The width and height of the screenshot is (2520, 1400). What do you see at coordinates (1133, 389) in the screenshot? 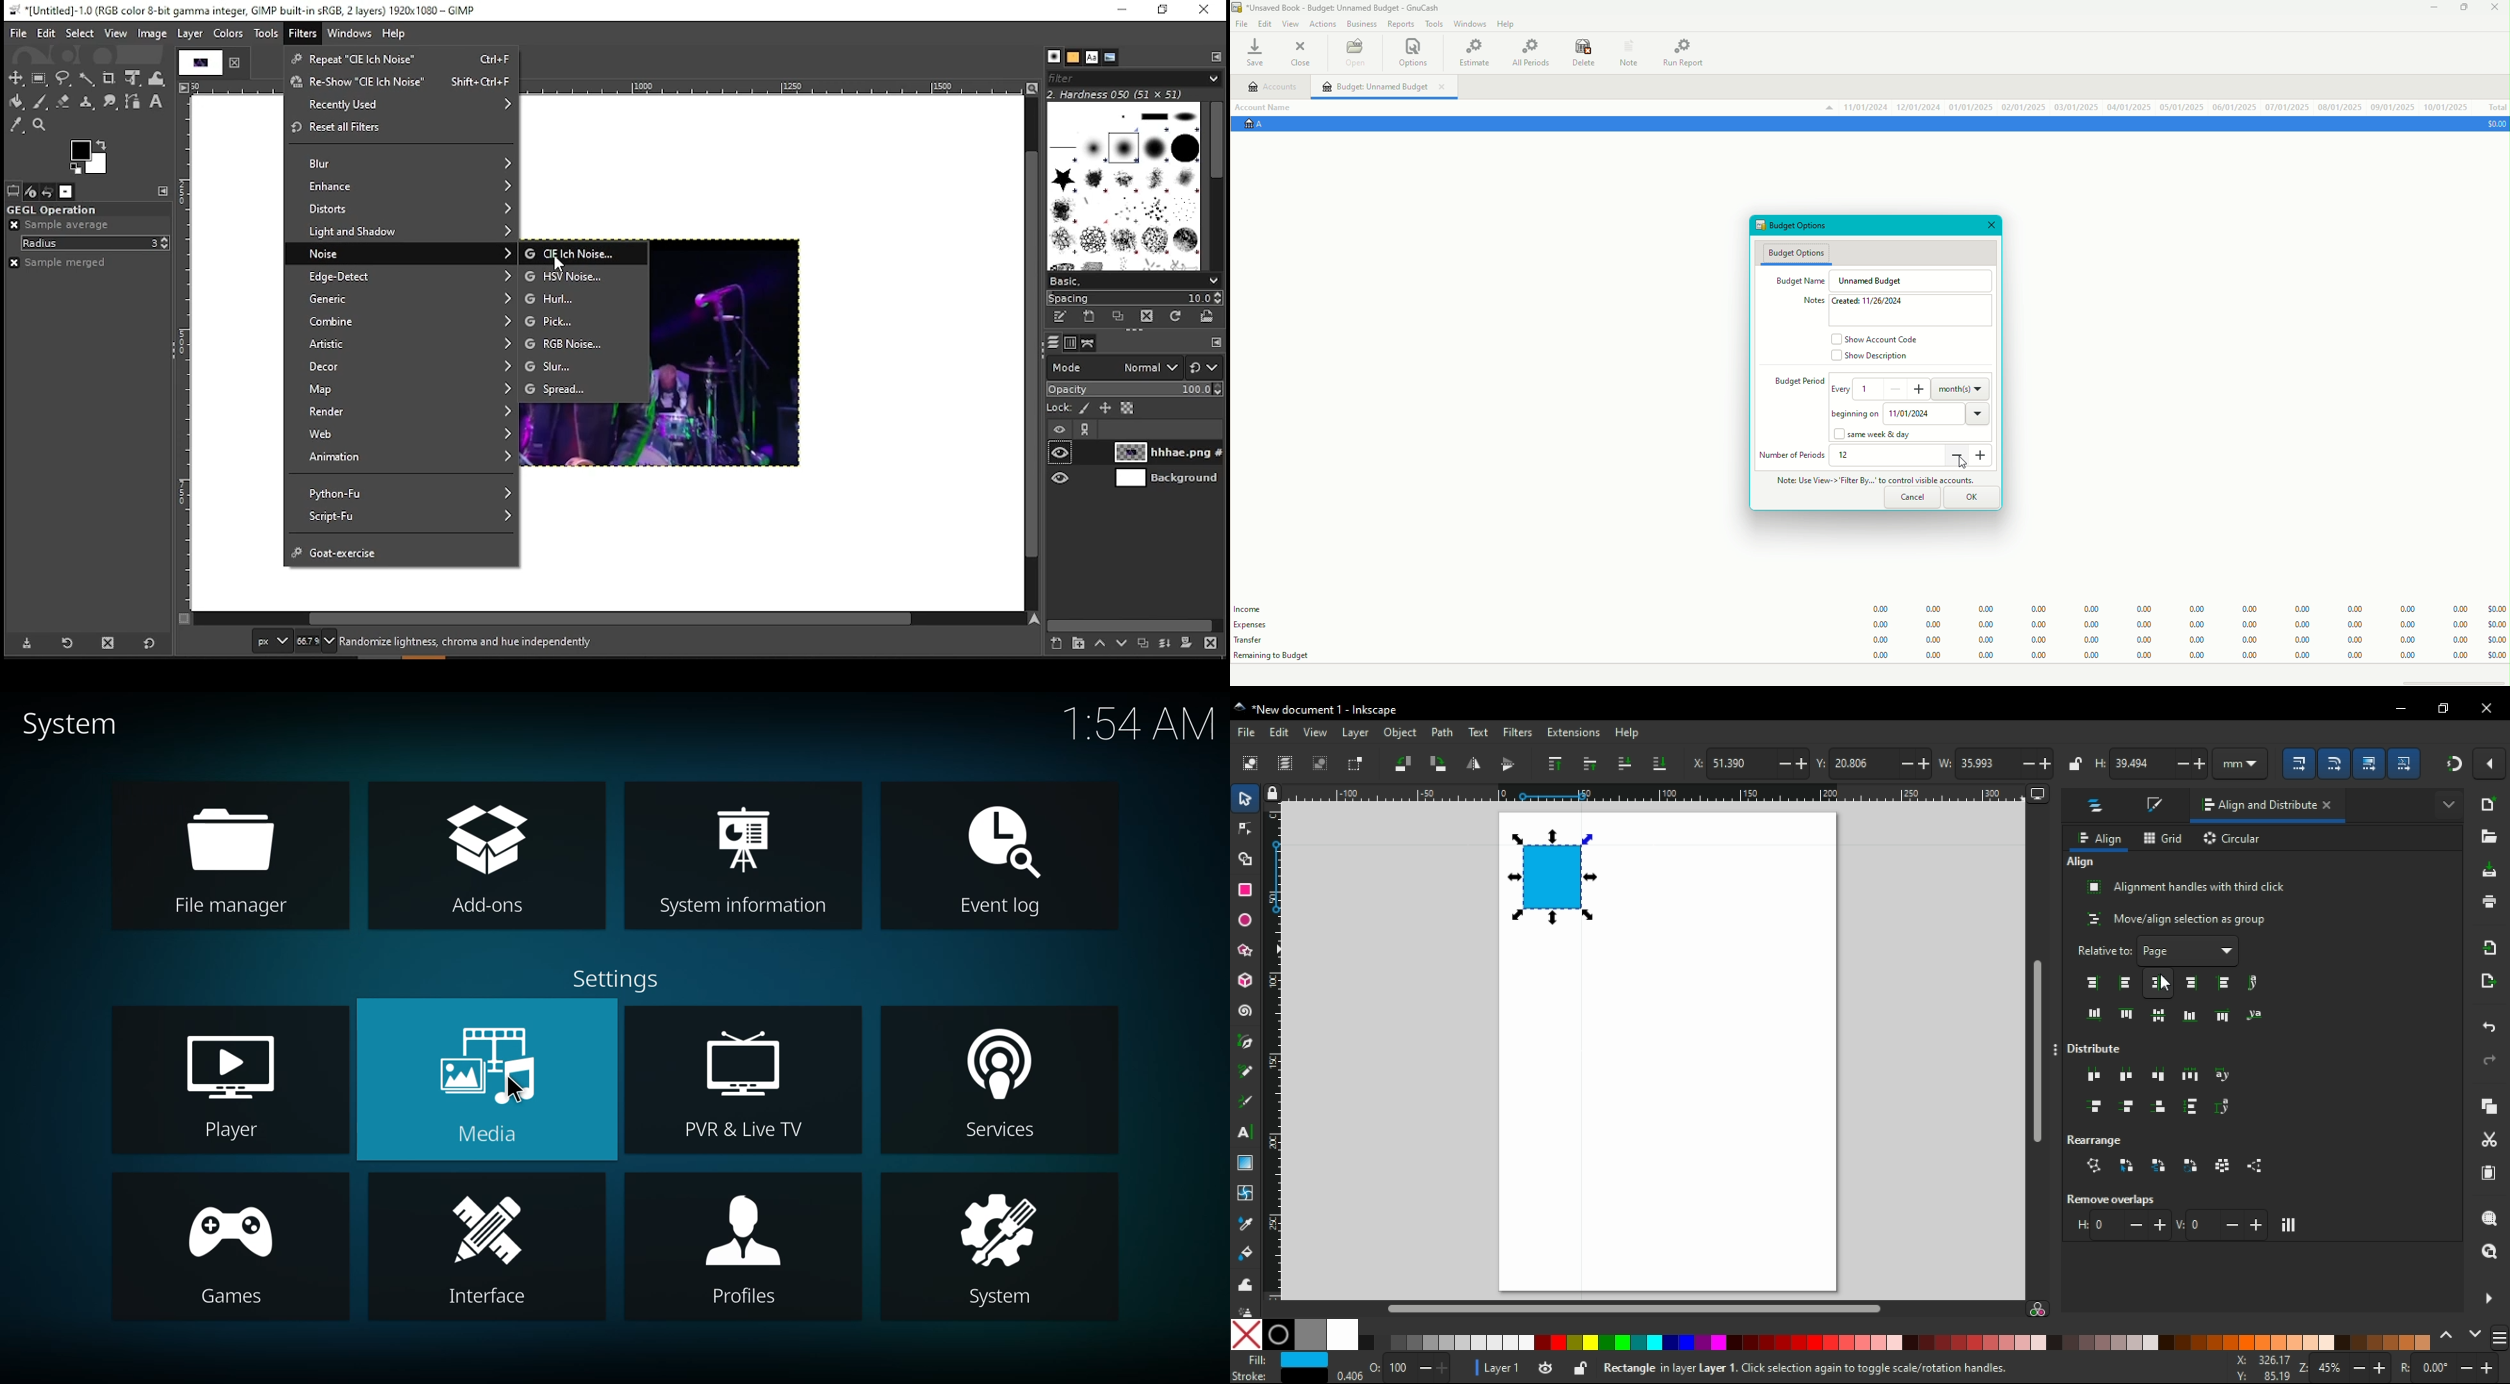
I see `opacity` at bounding box center [1133, 389].